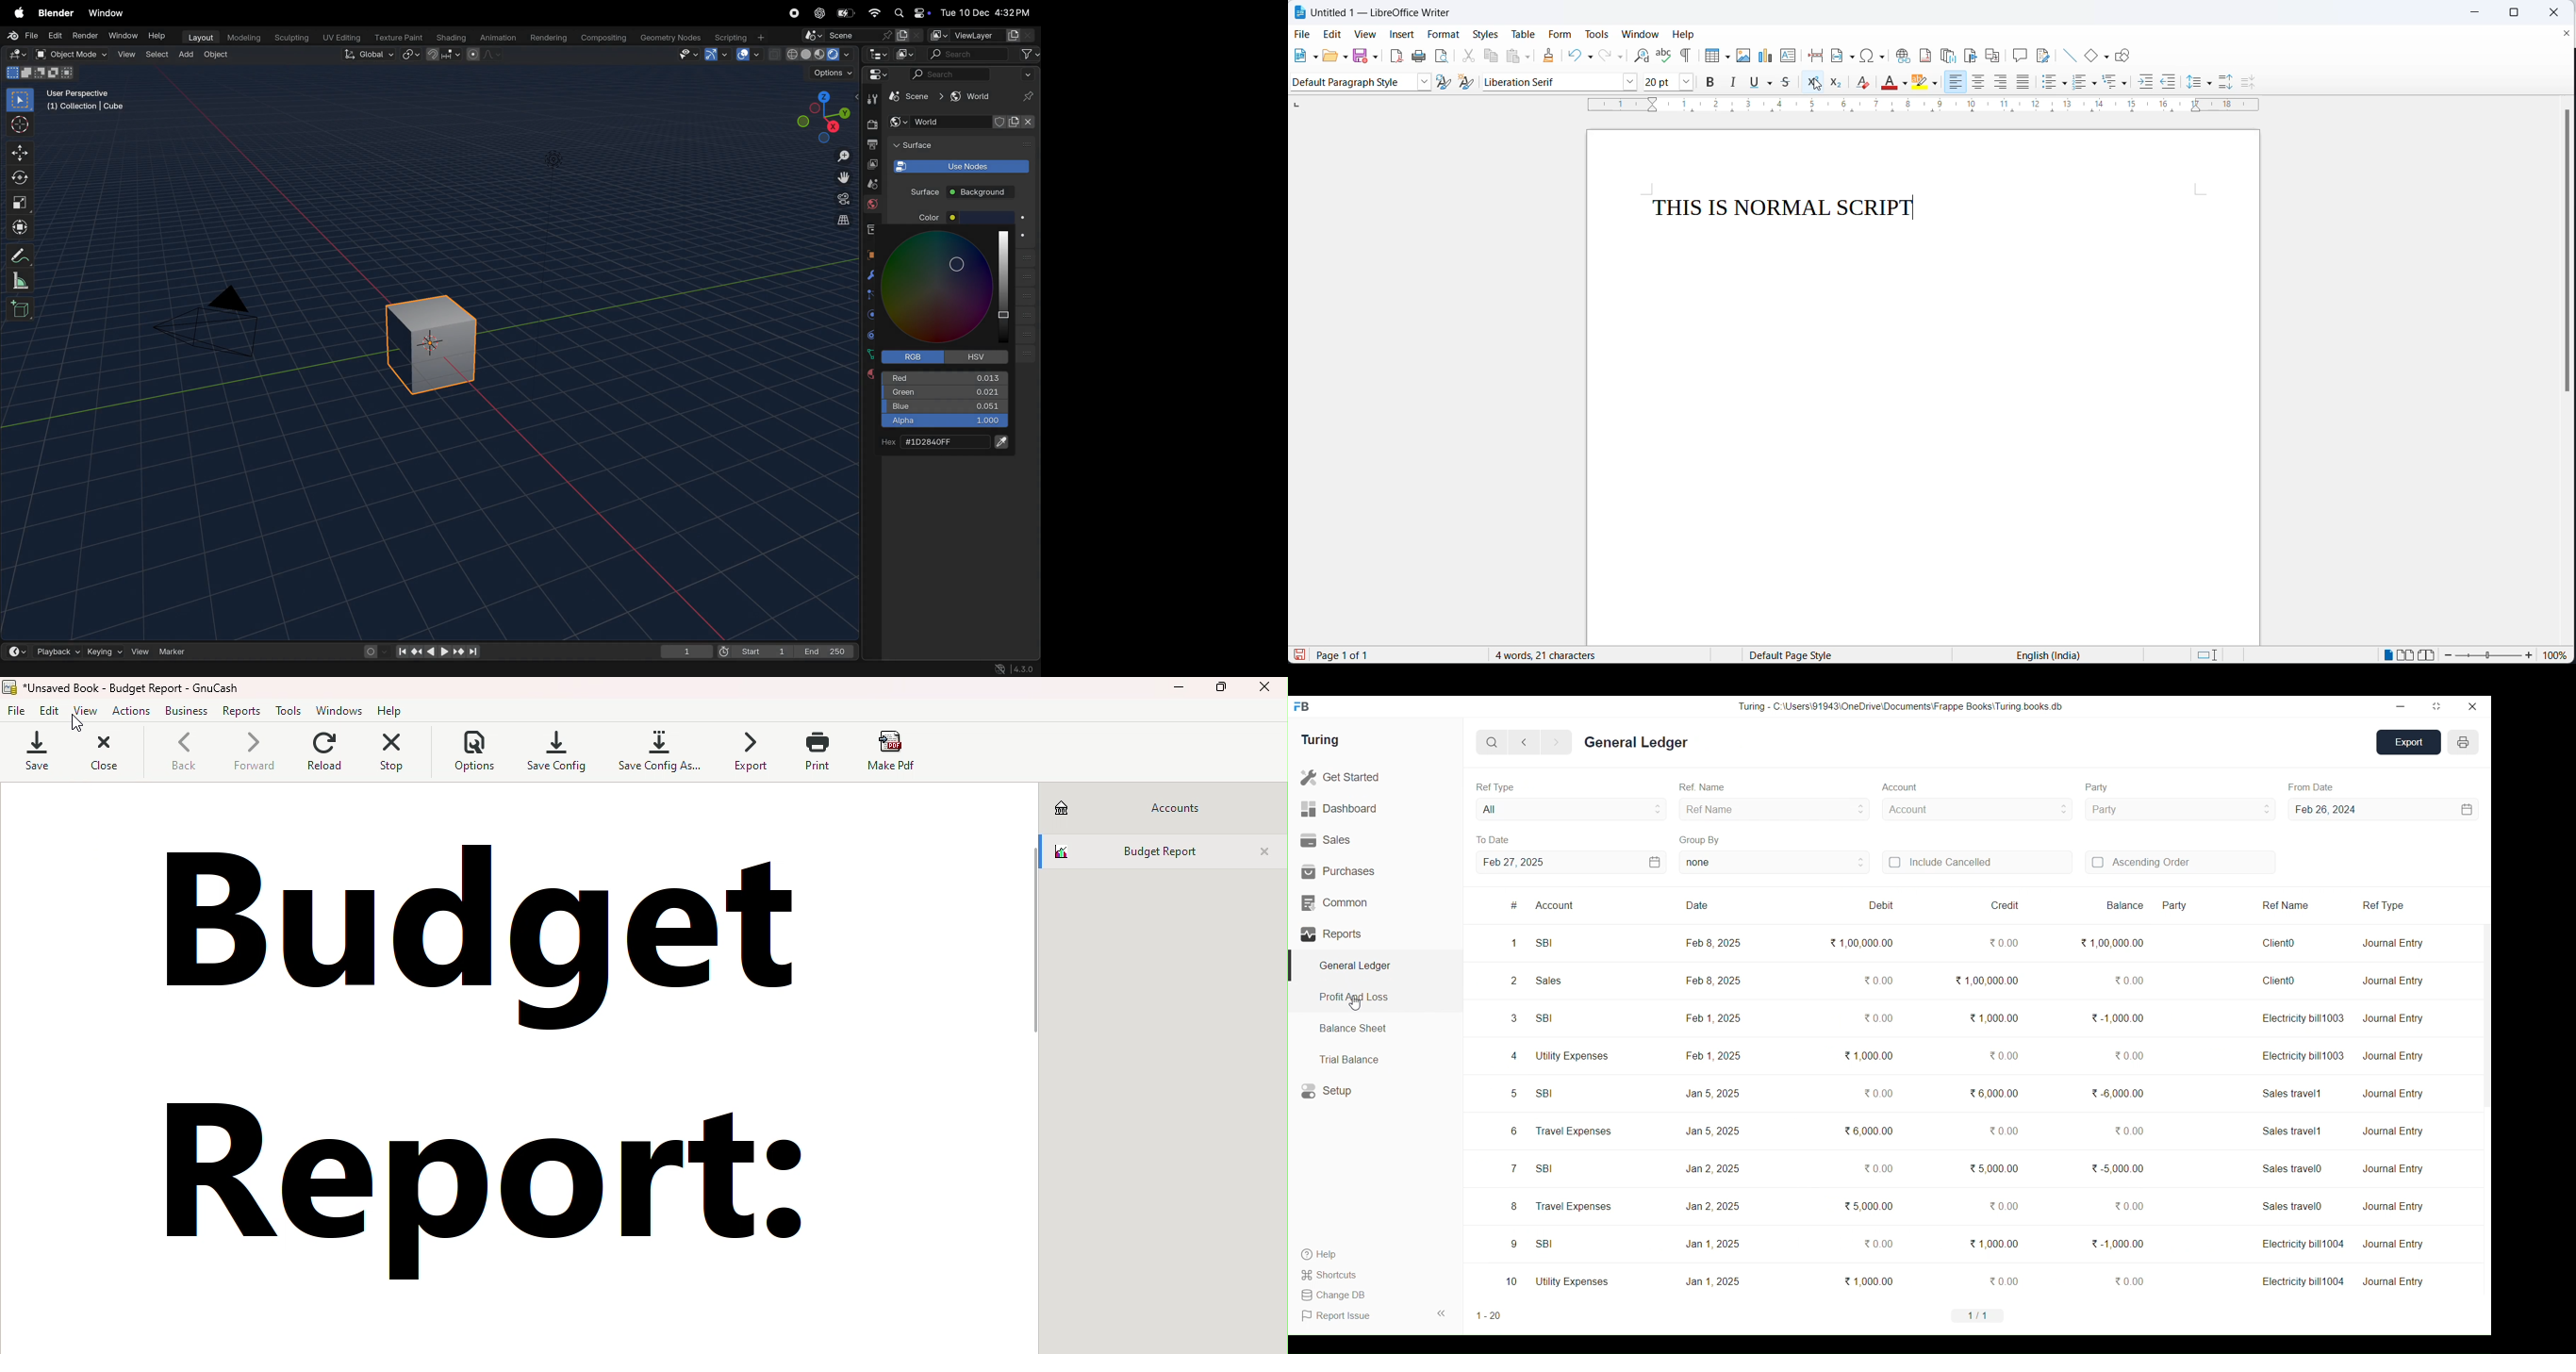 The height and width of the screenshot is (1372, 2576). I want to click on THIS IS NORMAL SCRIPT, so click(1789, 209).